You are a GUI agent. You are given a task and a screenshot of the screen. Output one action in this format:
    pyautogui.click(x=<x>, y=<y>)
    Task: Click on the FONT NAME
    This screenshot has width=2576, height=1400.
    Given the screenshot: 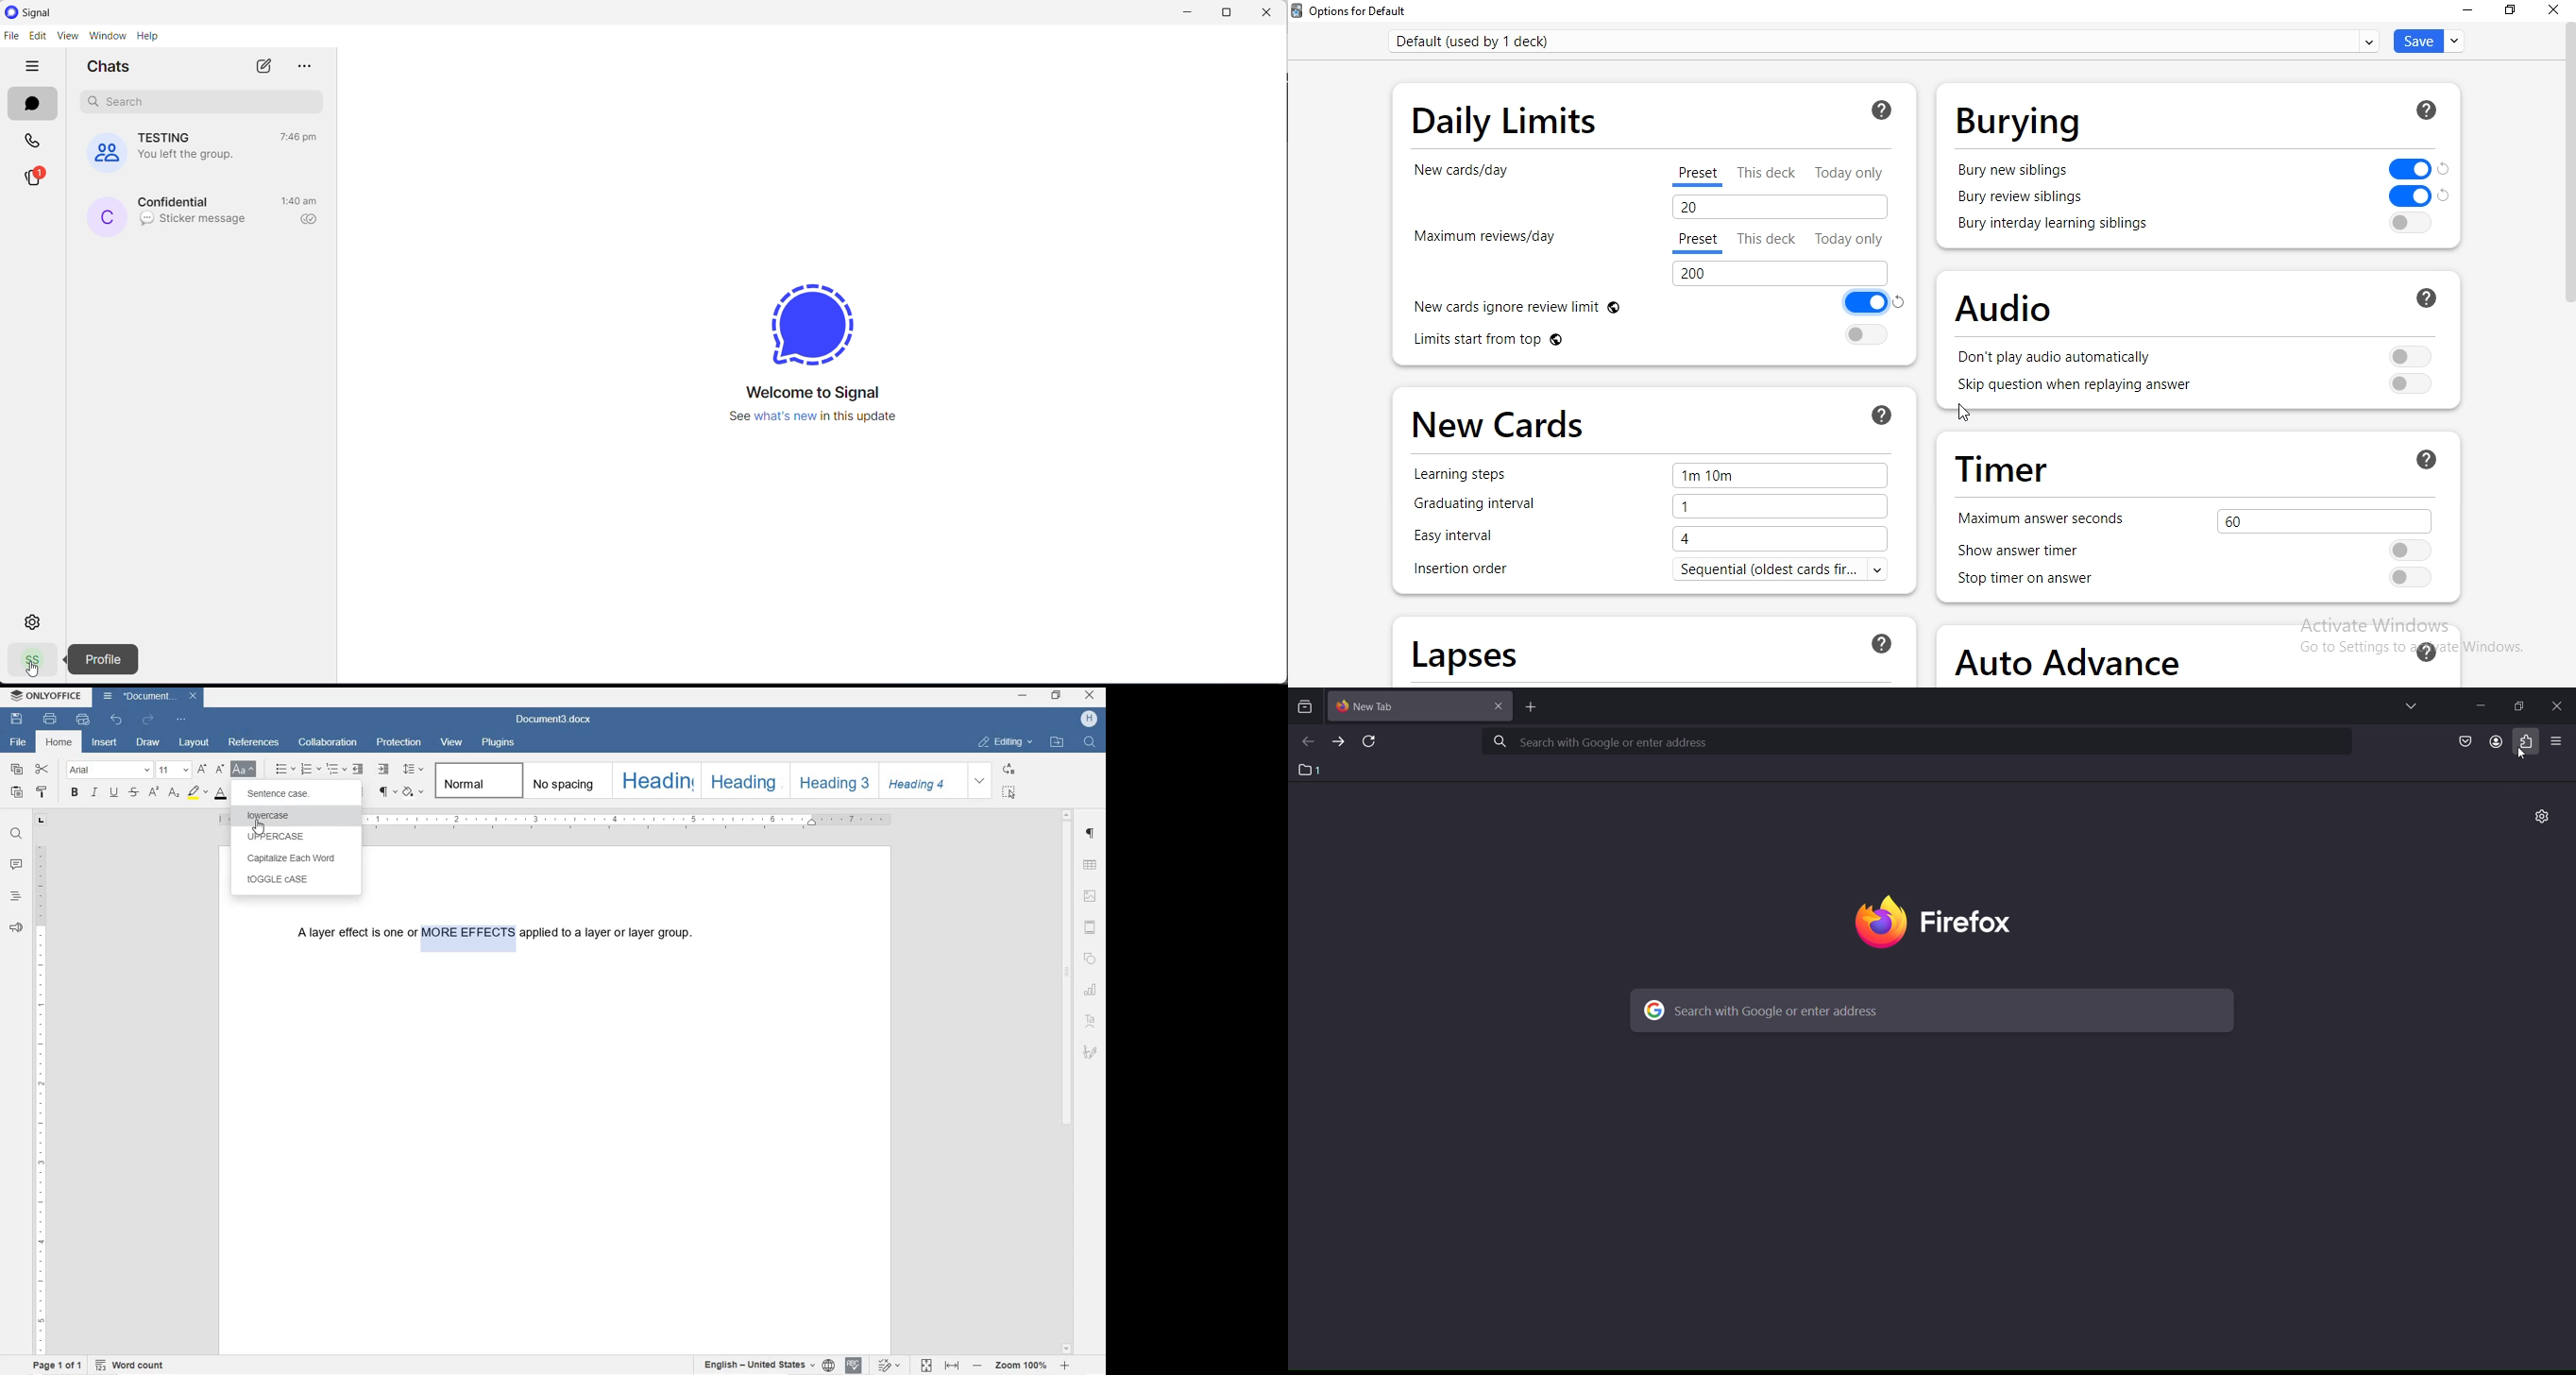 What is the action you would take?
    pyautogui.click(x=109, y=769)
    